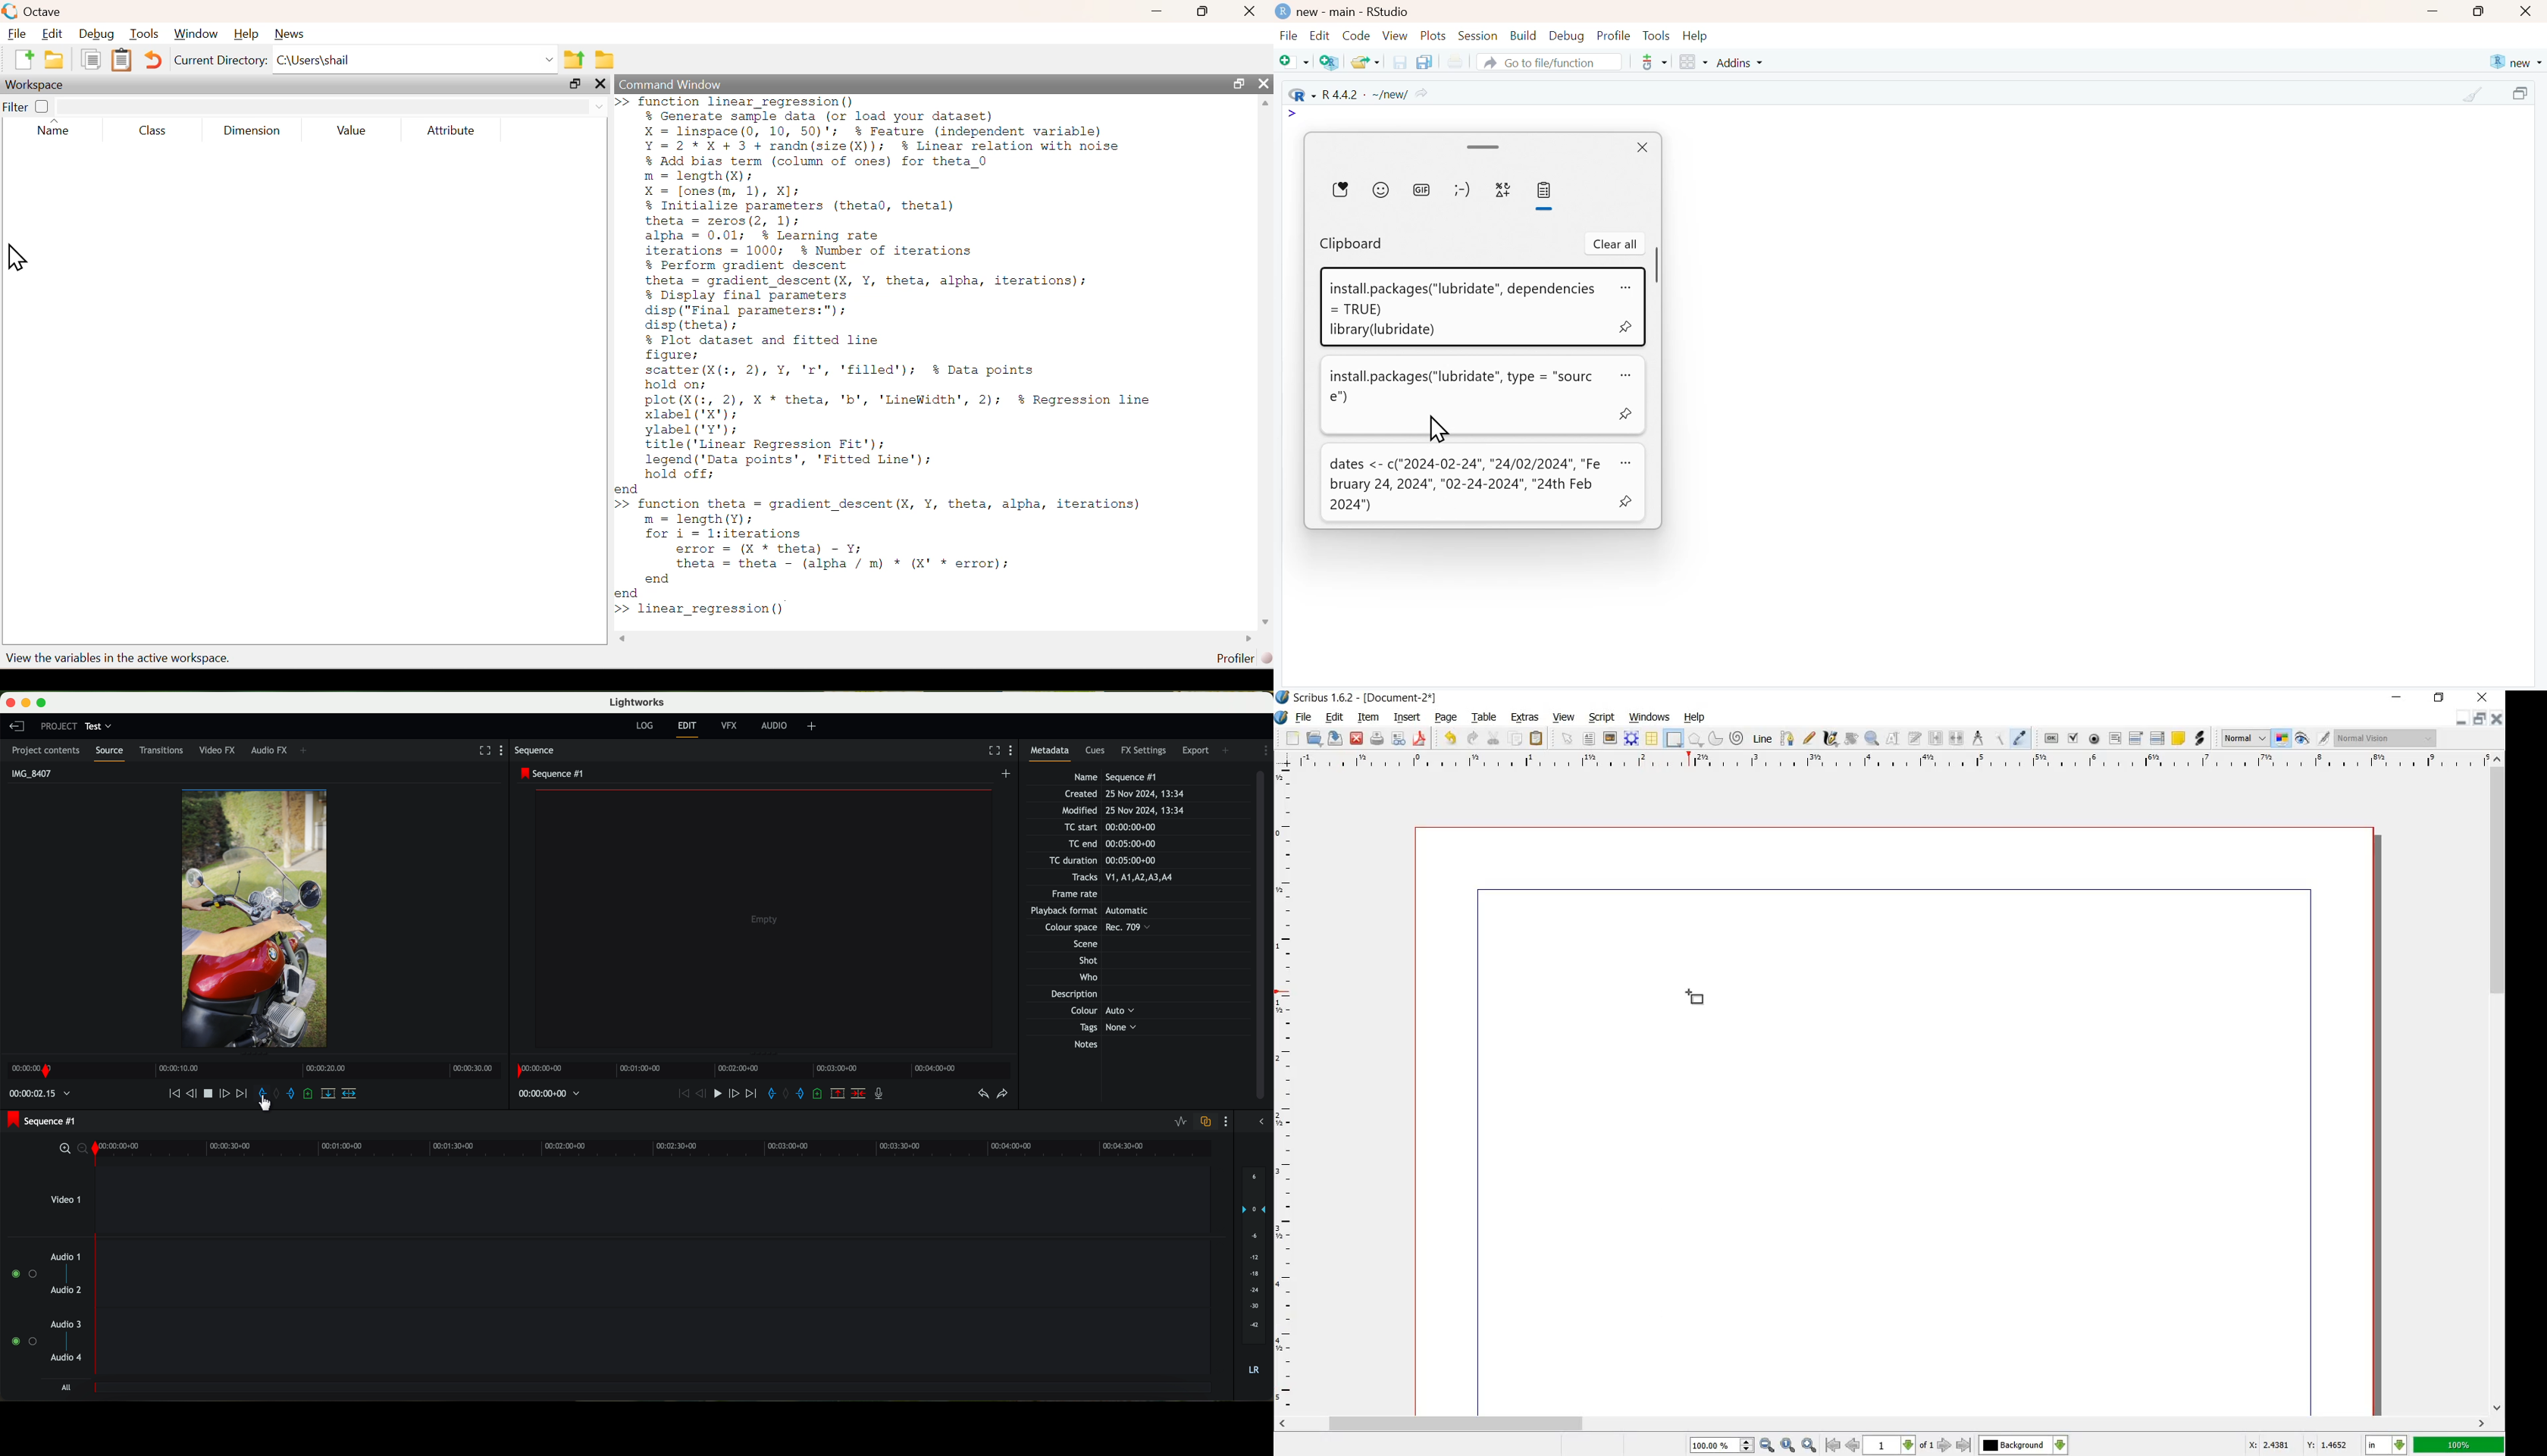  What do you see at coordinates (1465, 485) in the screenshot?
I see `dates <- c("2024-02-24", "24/02/2024", "Fe
bruary 24, 2024", "02-24-2024", "24th Feb
2024")` at bounding box center [1465, 485].